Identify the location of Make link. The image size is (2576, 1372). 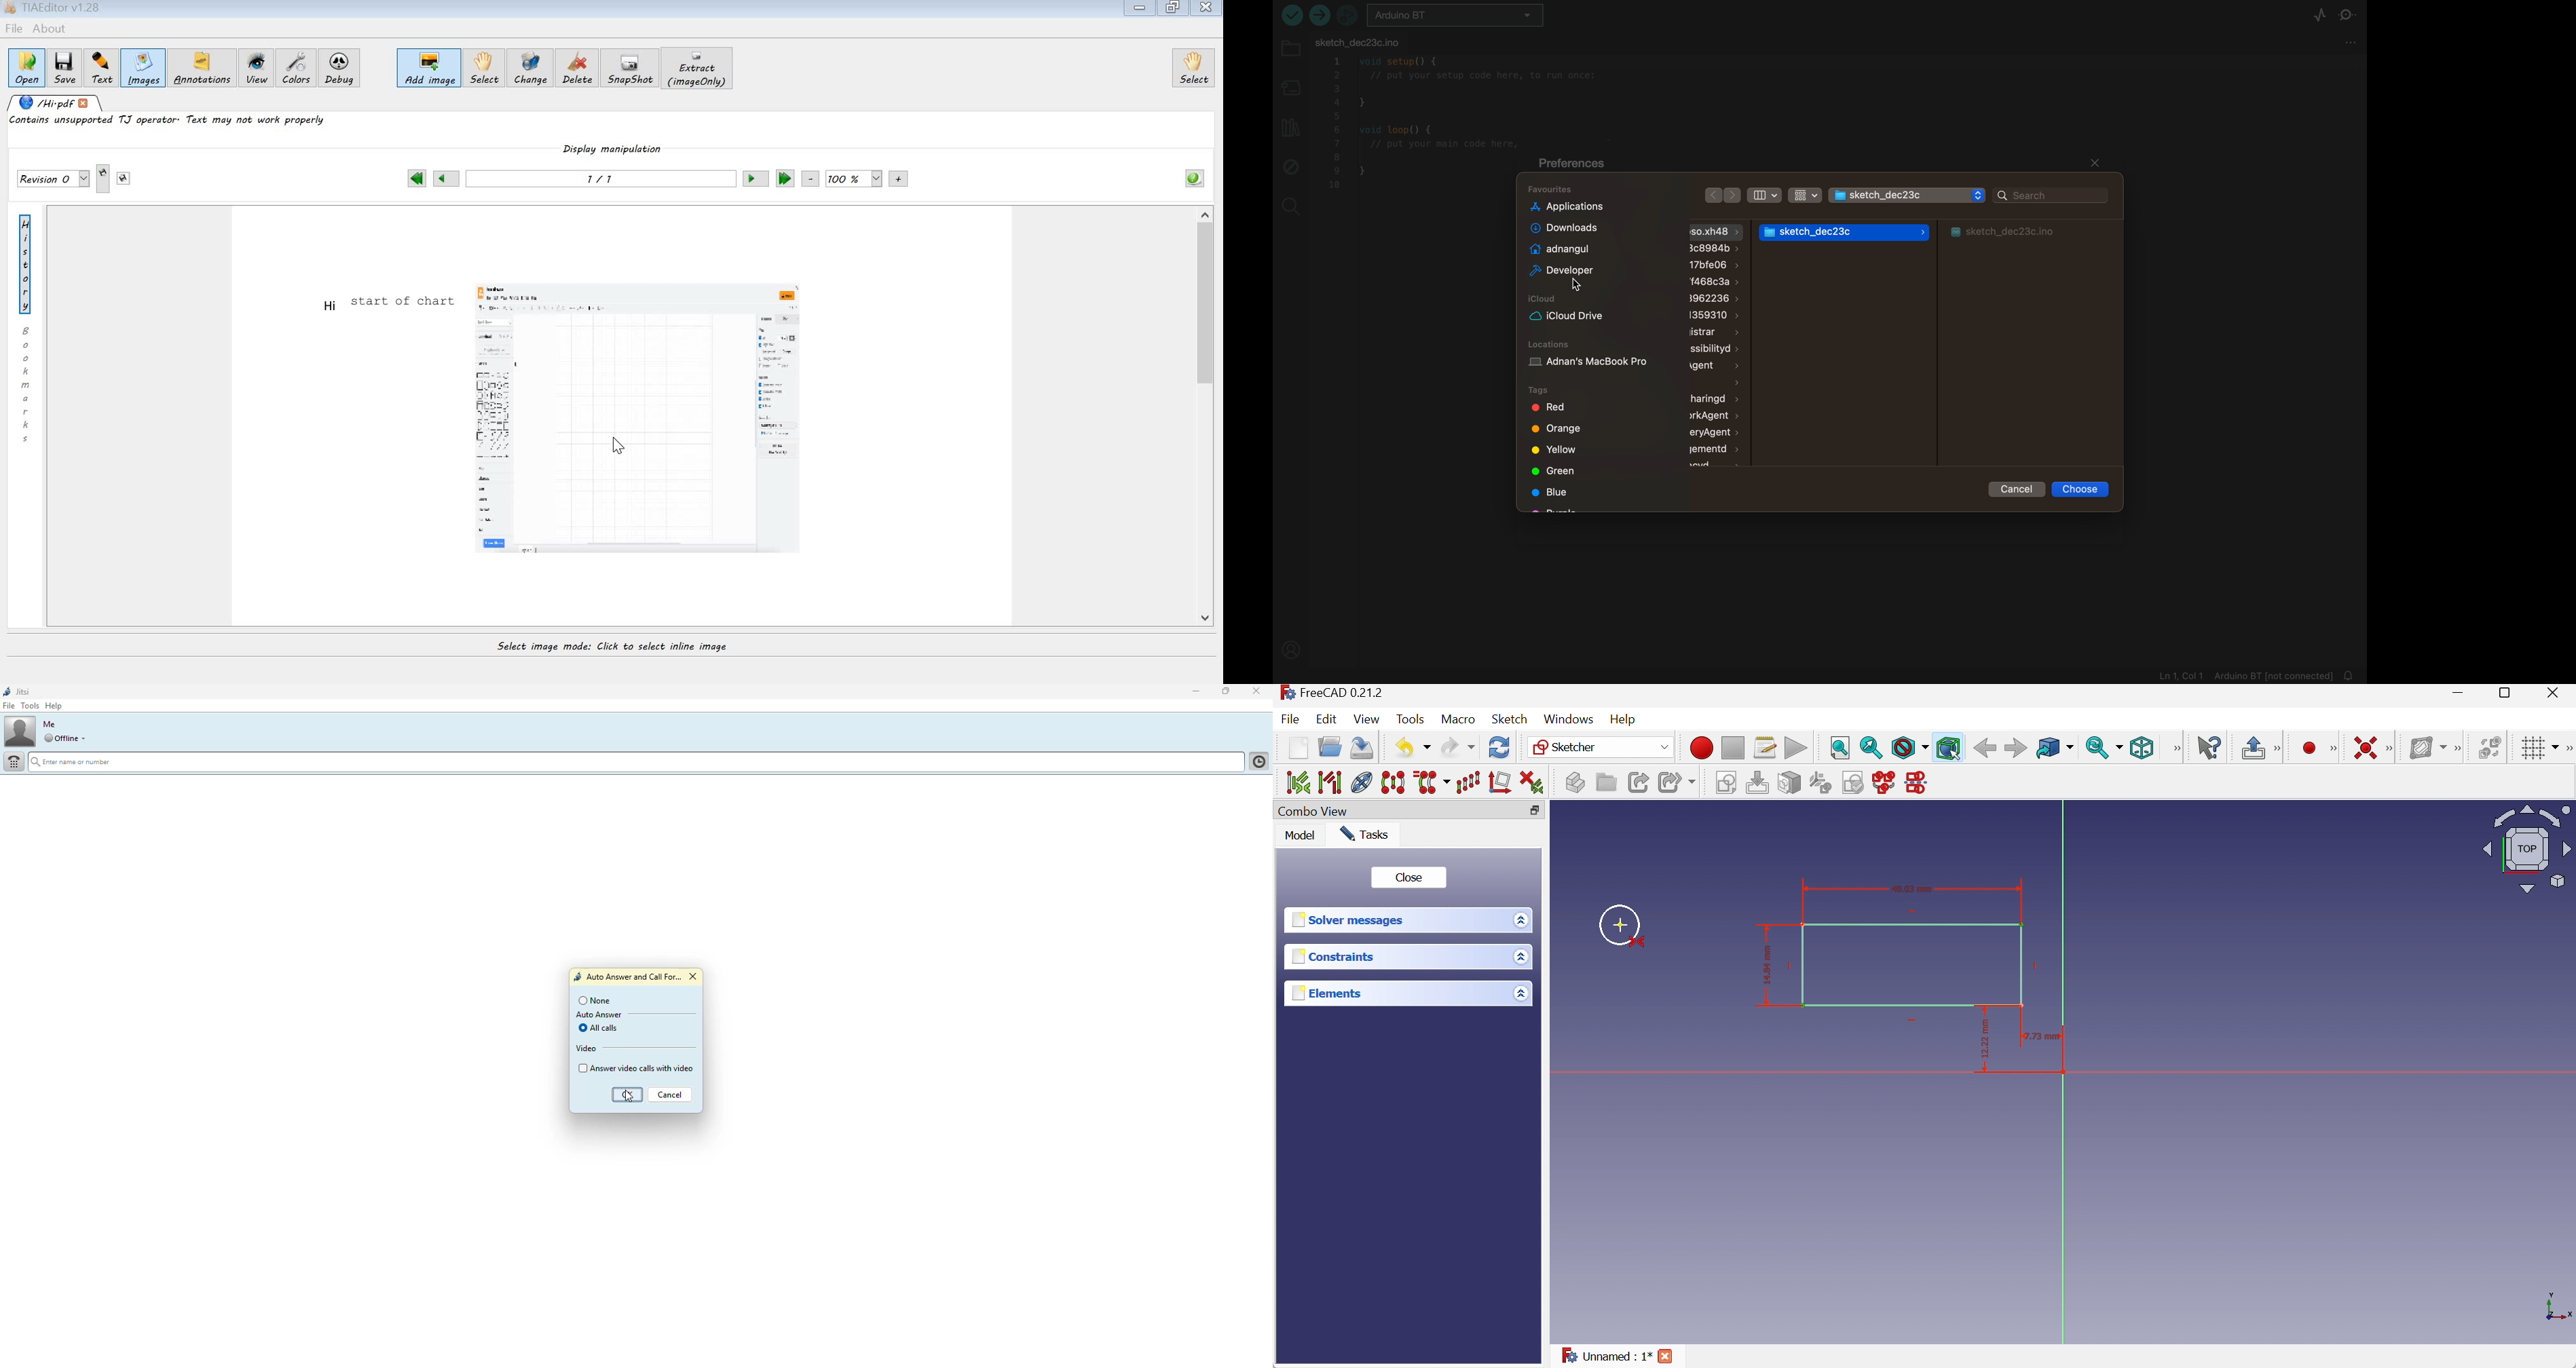
(1639, 782).